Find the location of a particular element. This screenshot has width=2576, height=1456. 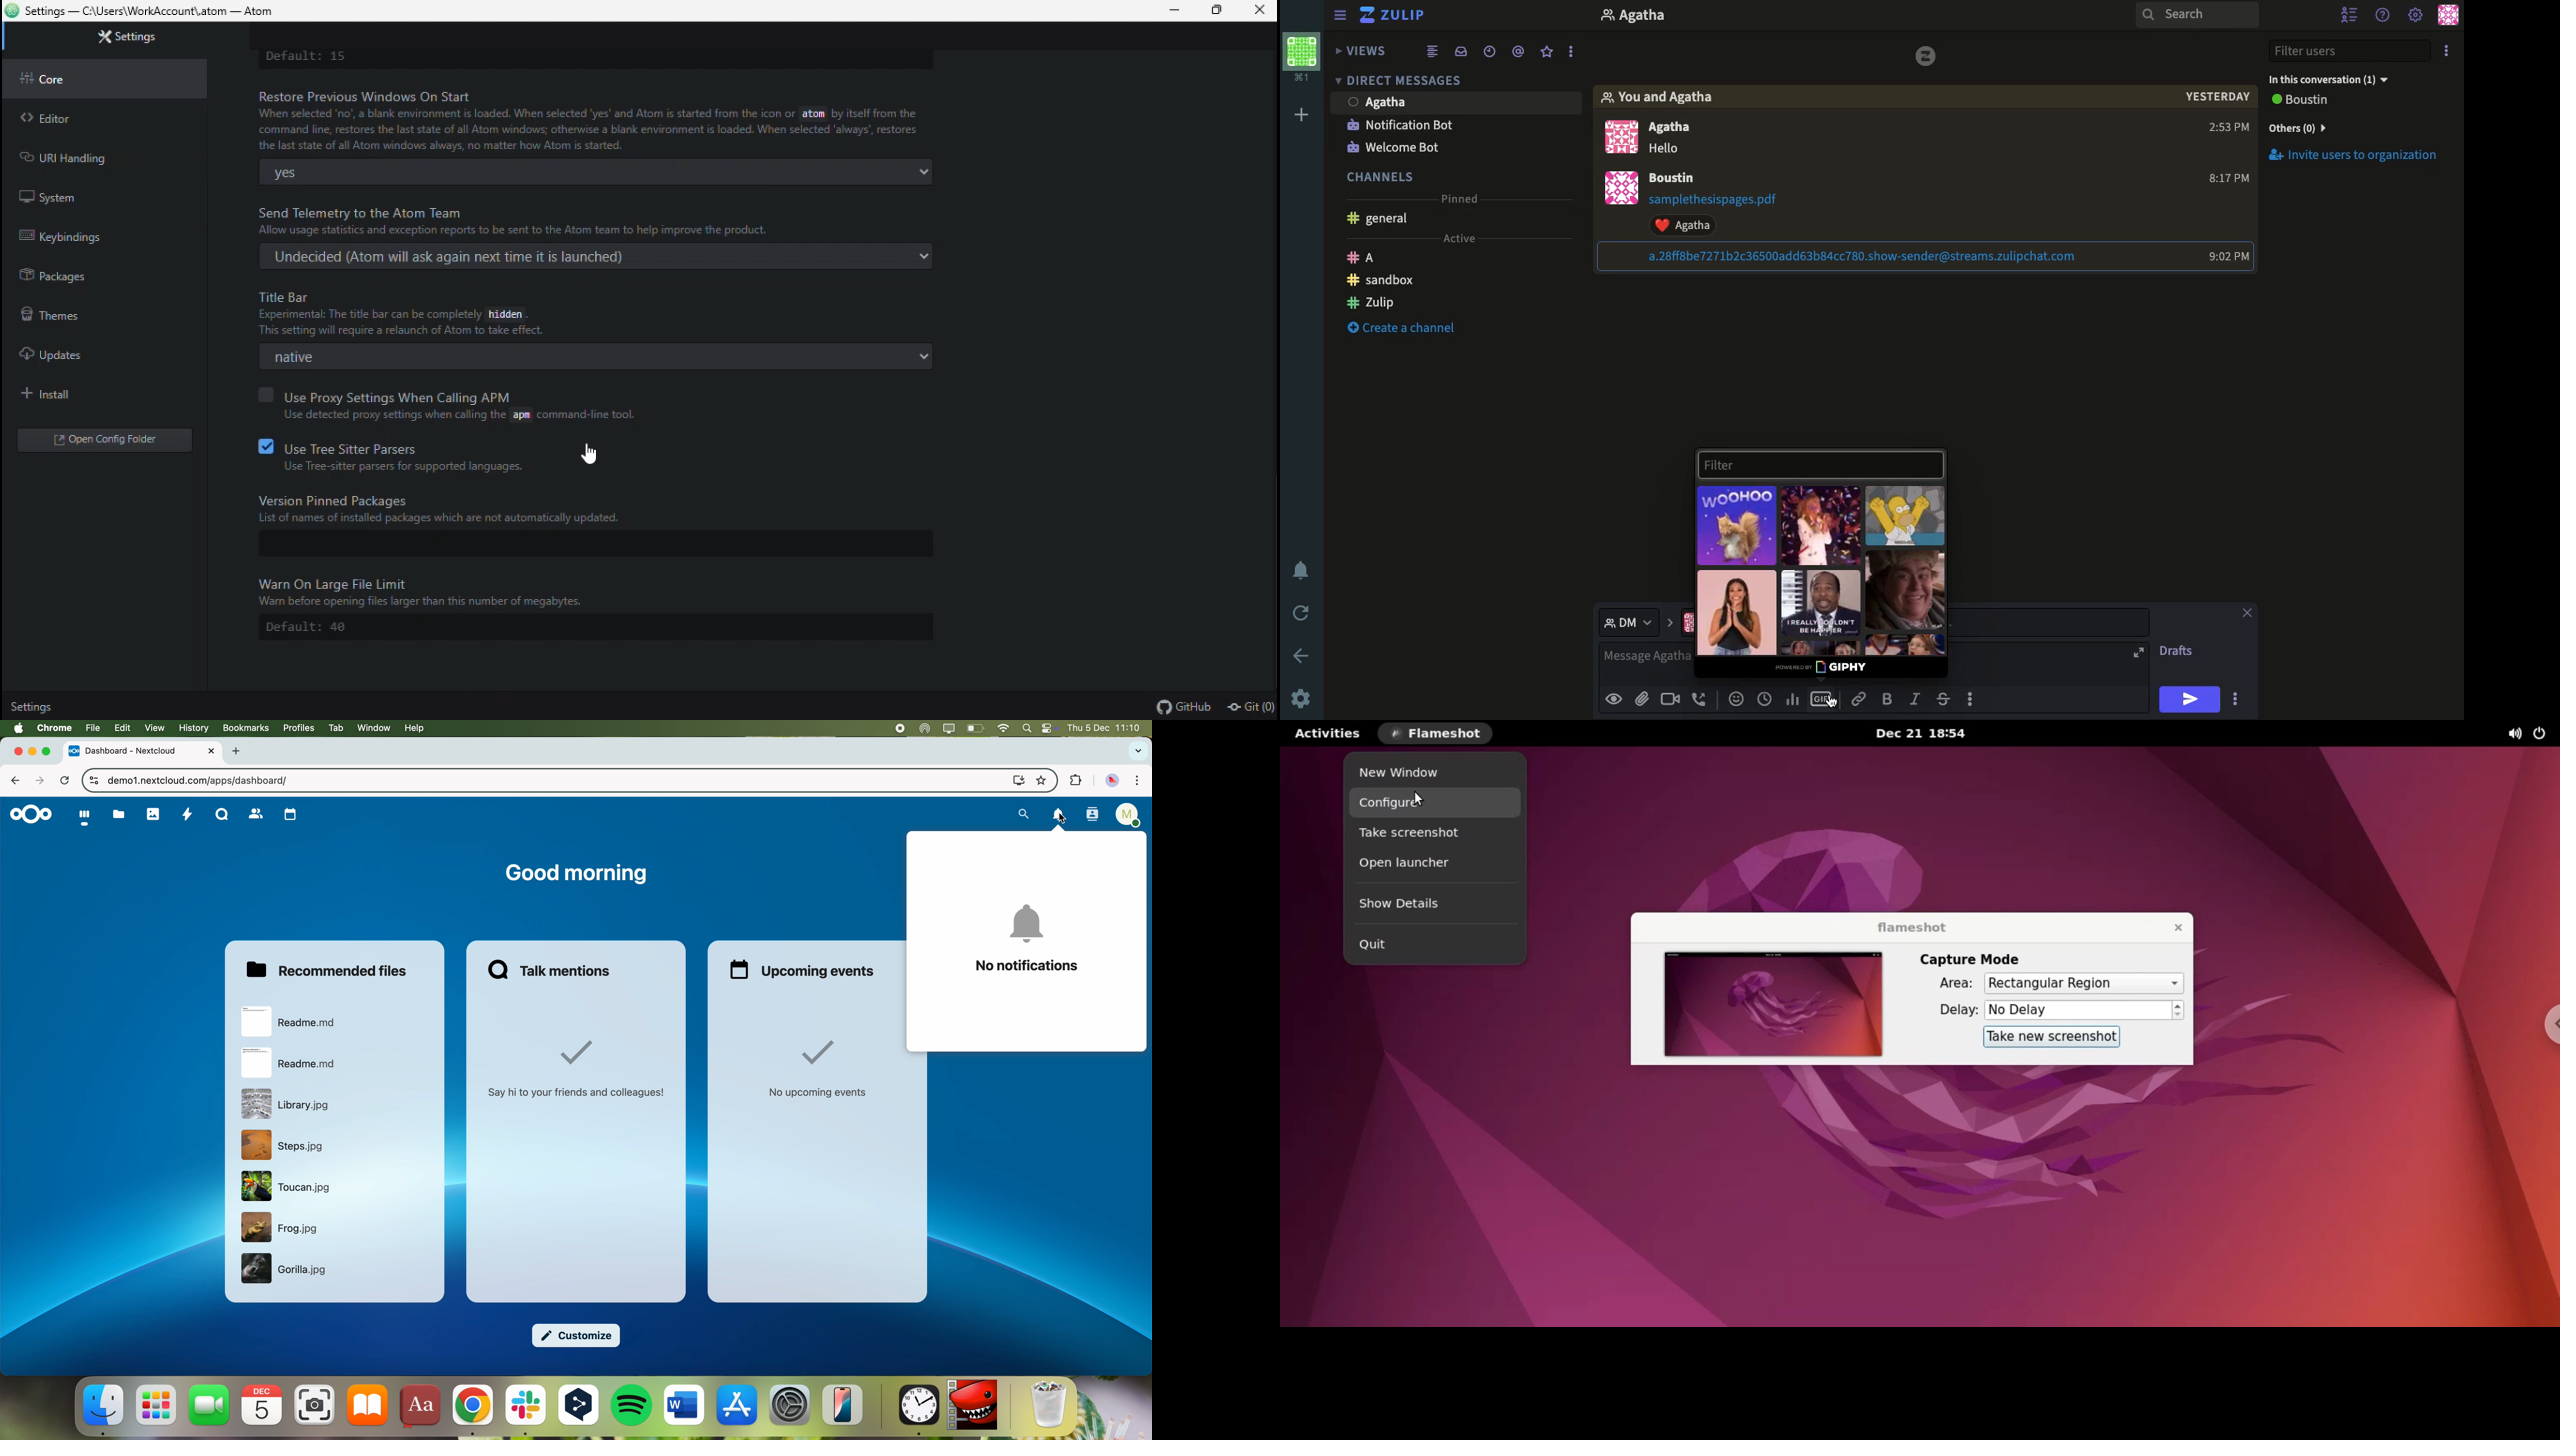

GIF is located at coordinates (1906, 517).